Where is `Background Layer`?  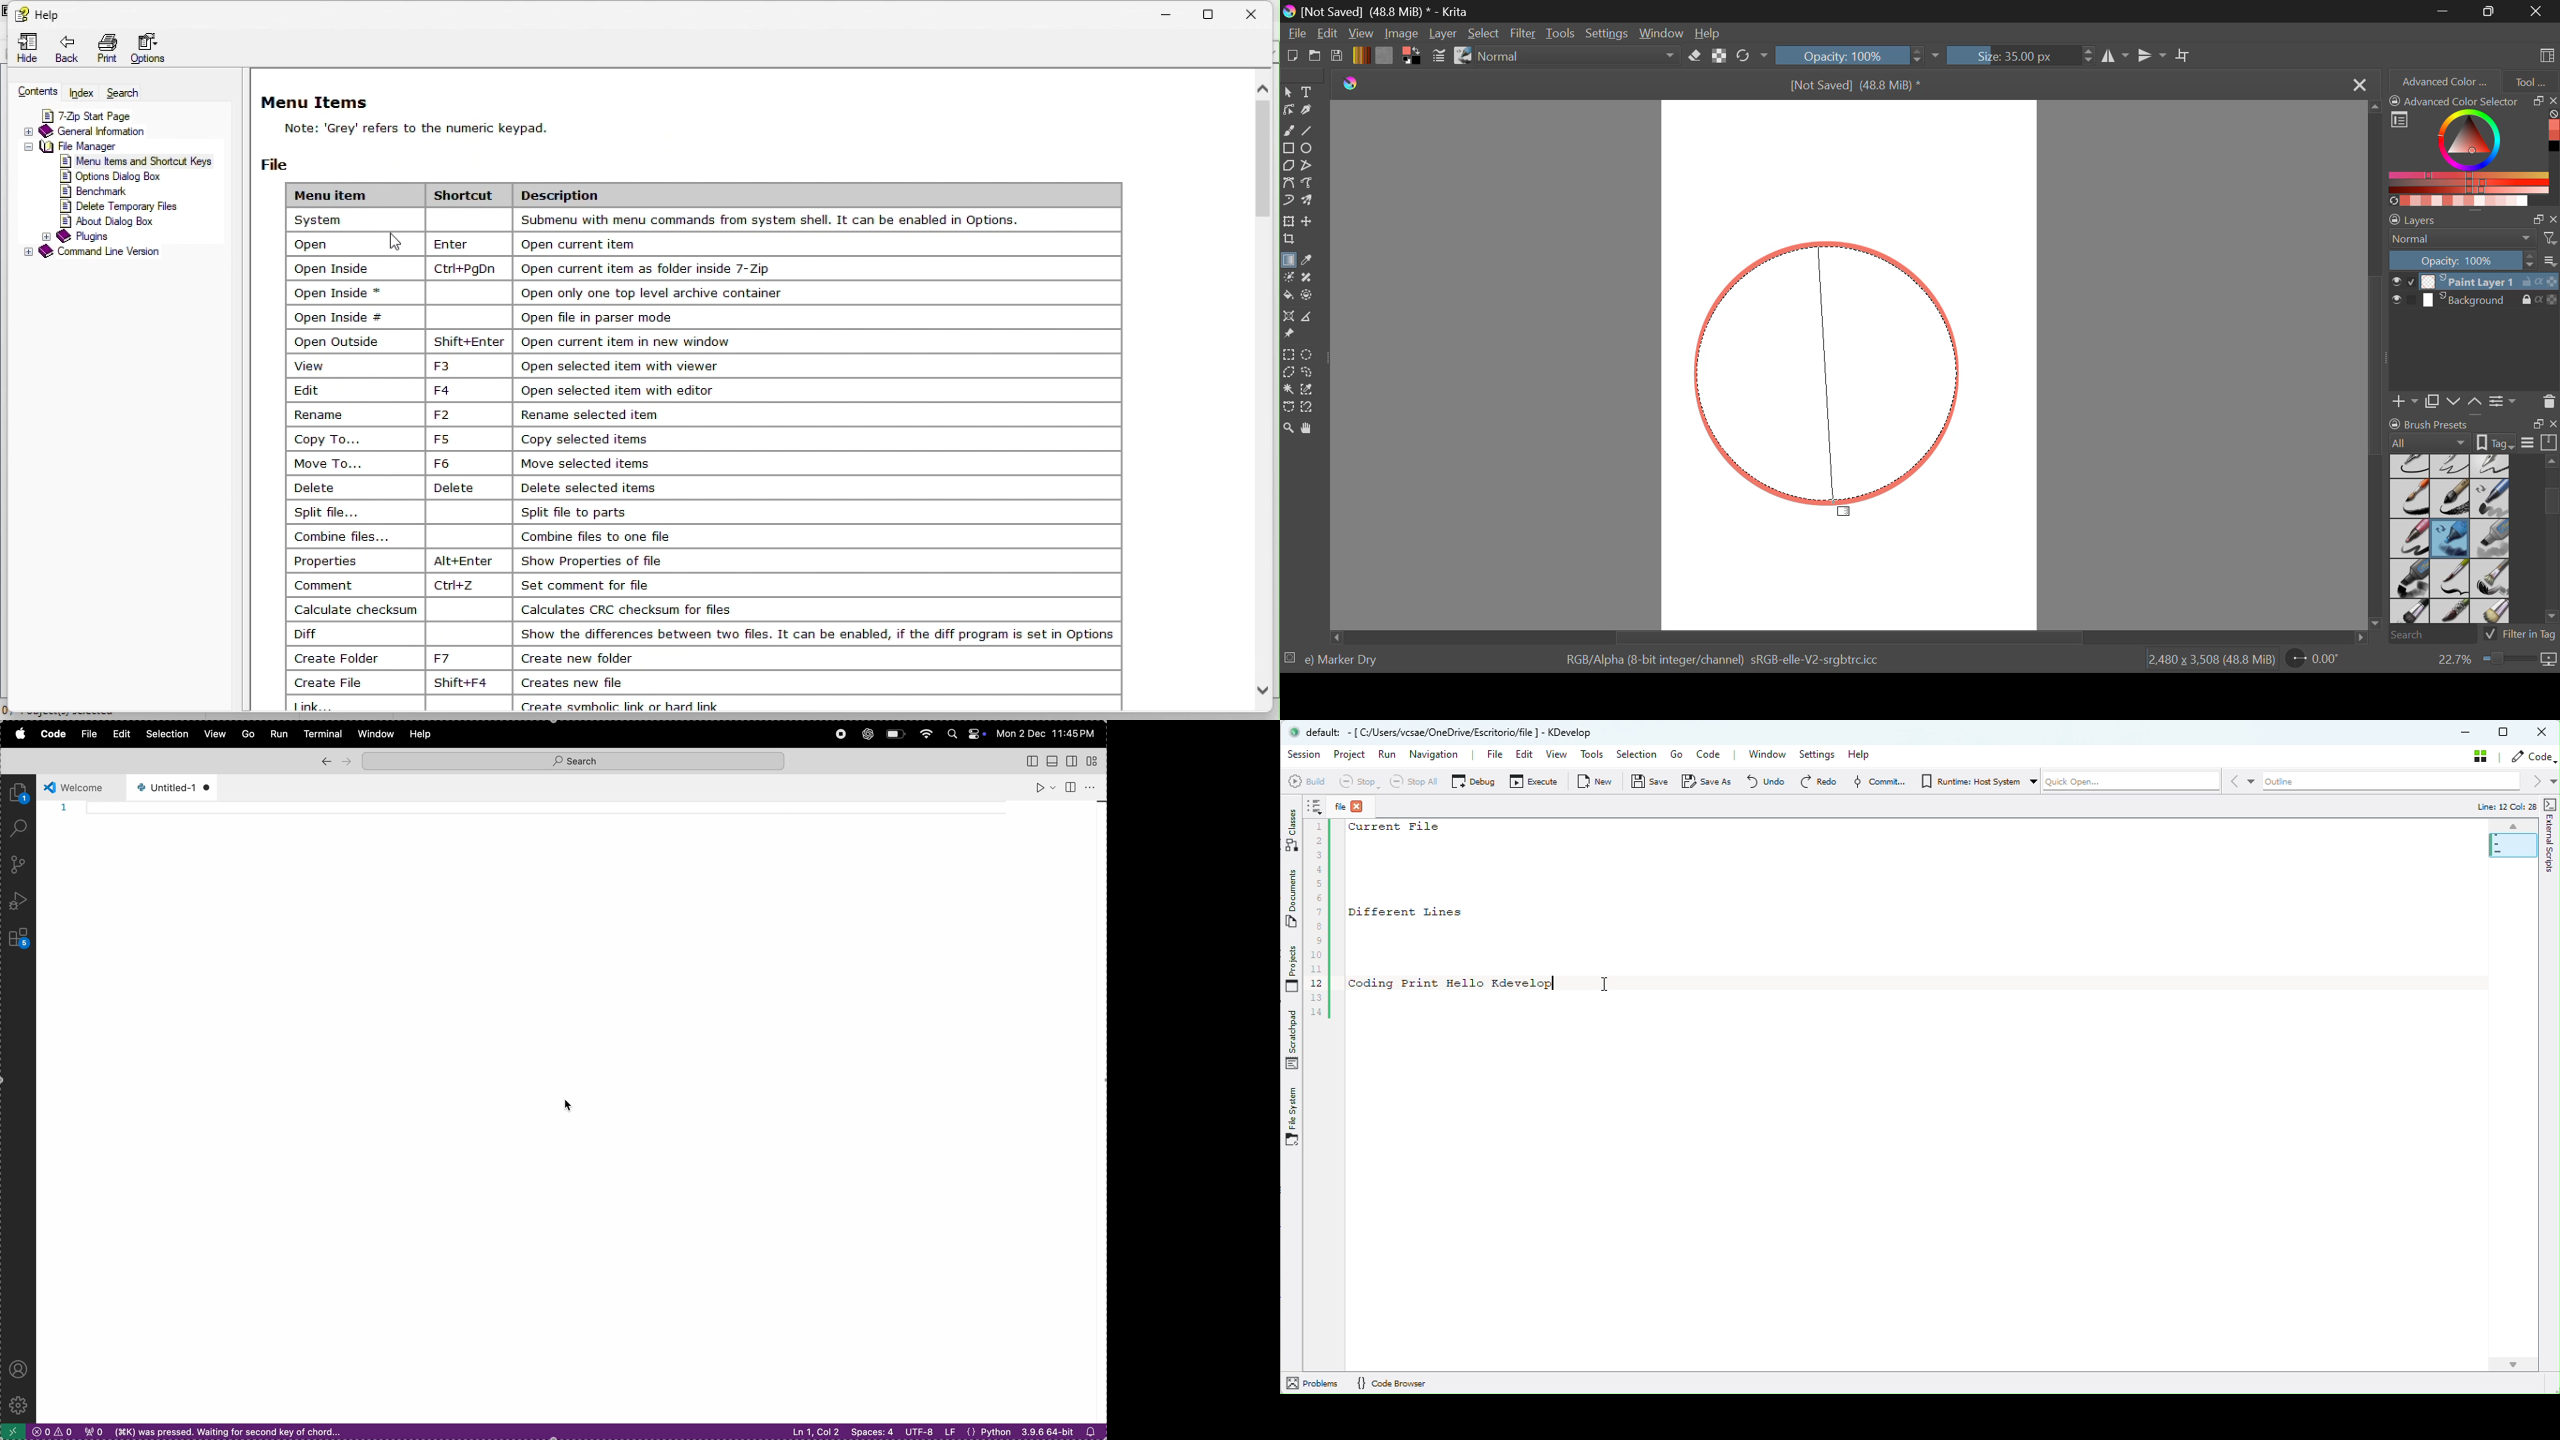 Background Layer is located at coordinates (2473, 303).